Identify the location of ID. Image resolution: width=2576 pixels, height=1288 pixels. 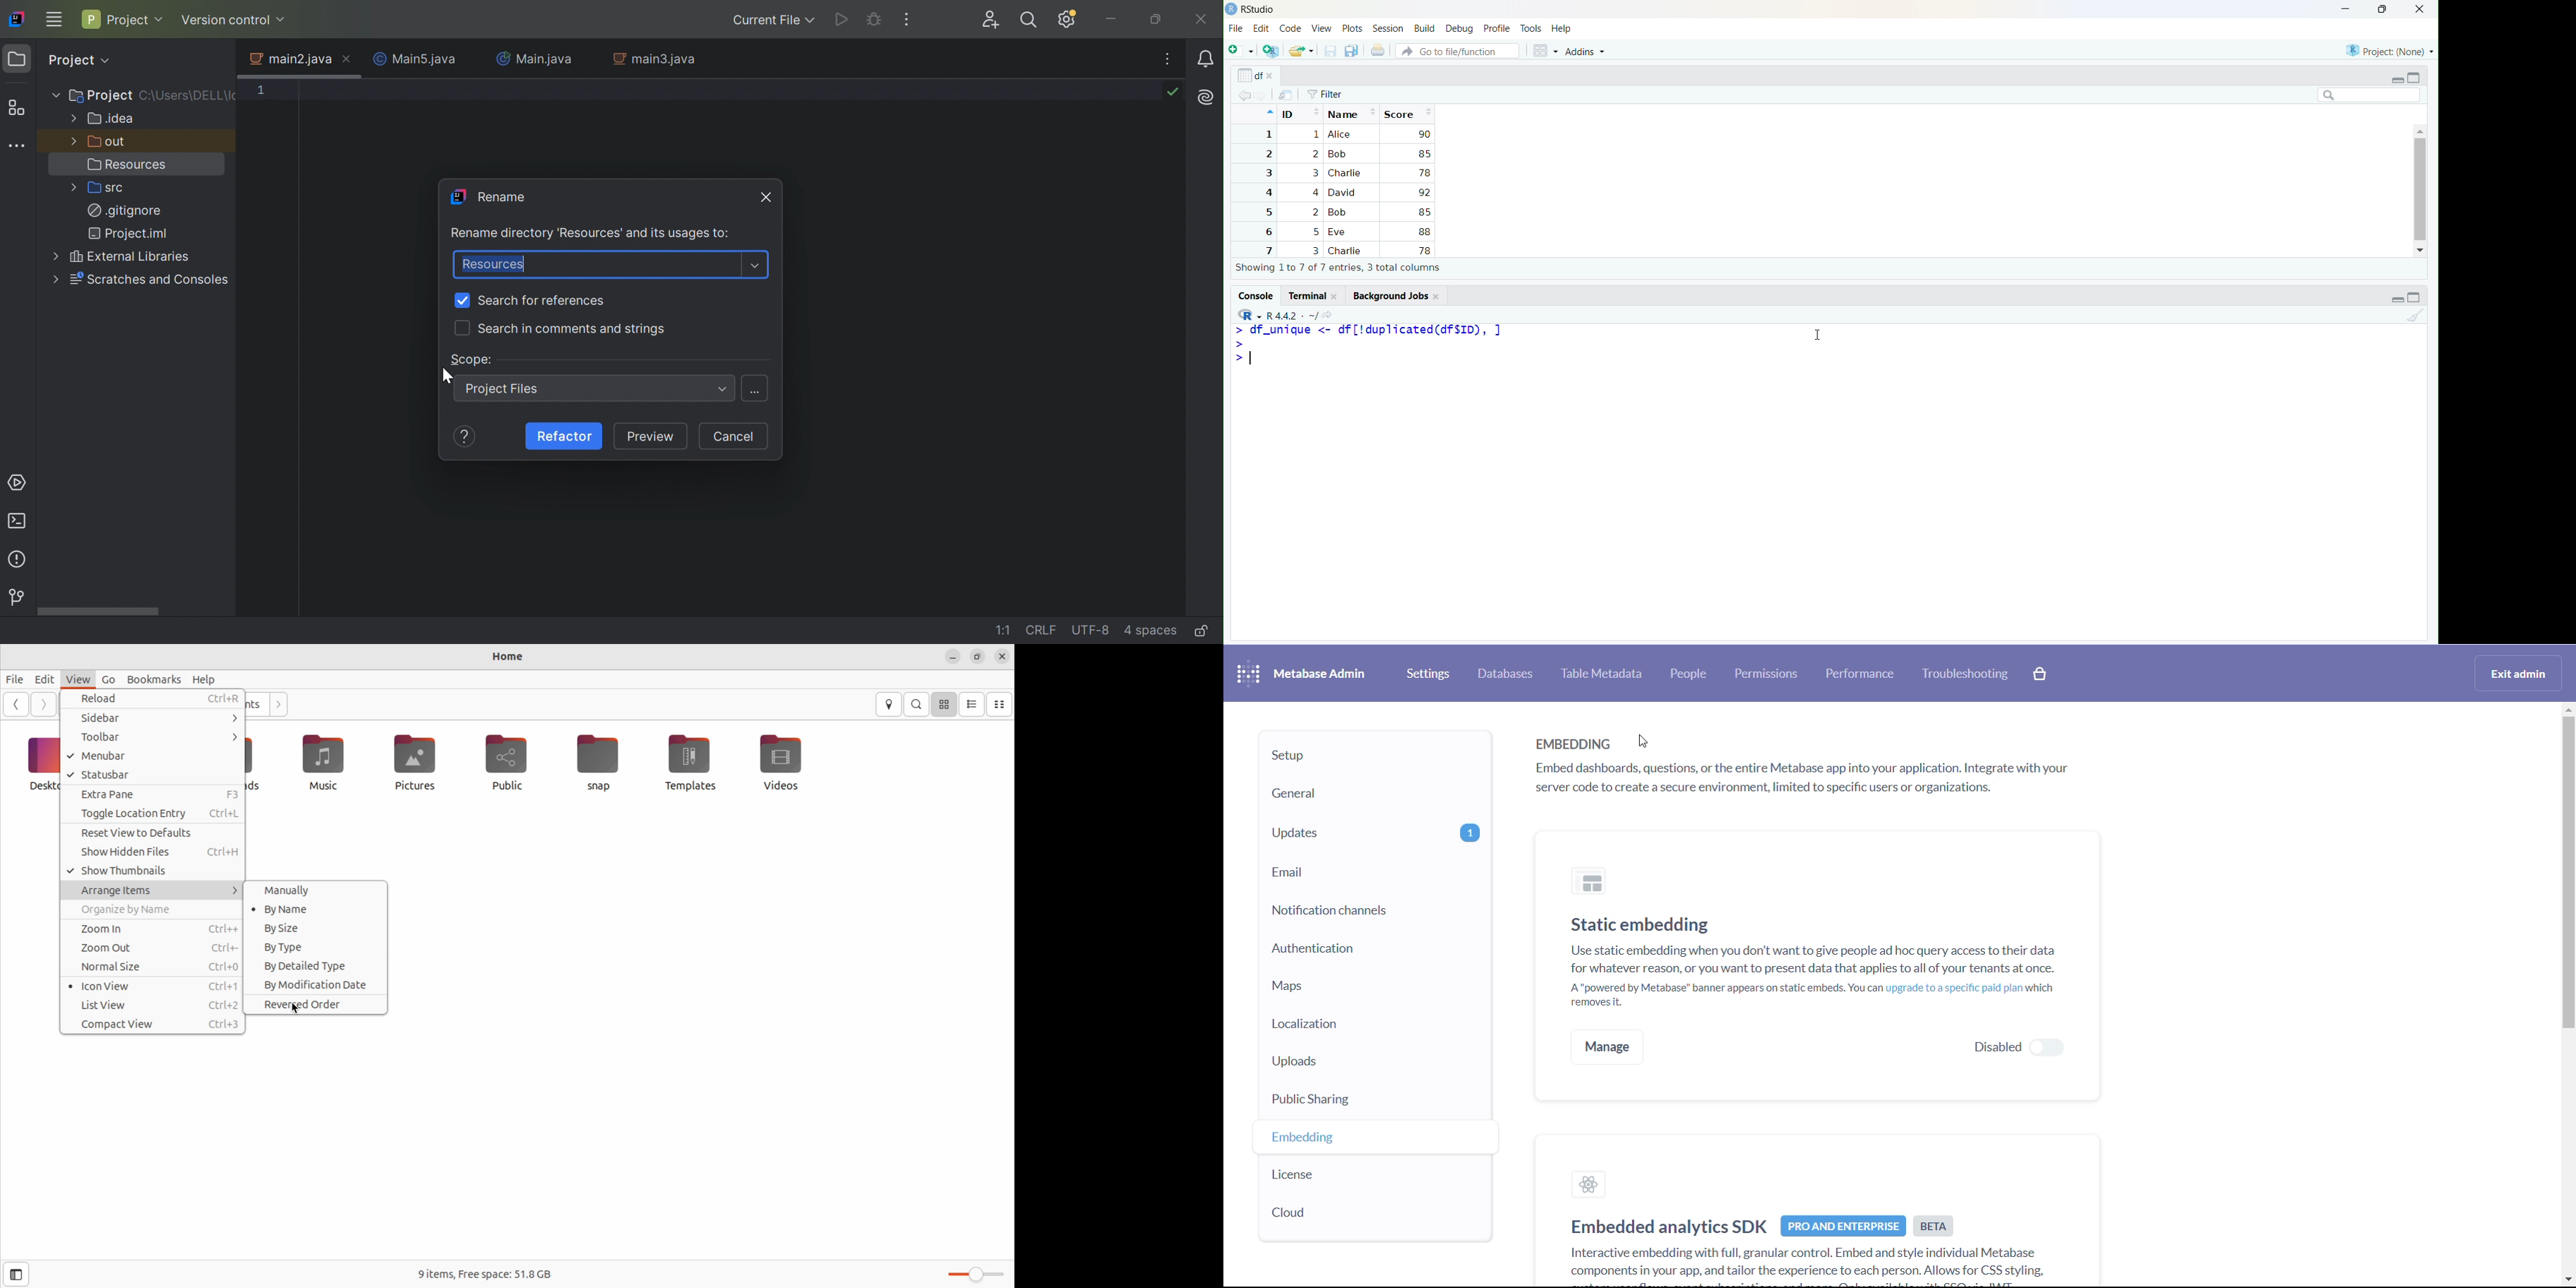
(1300, 112).